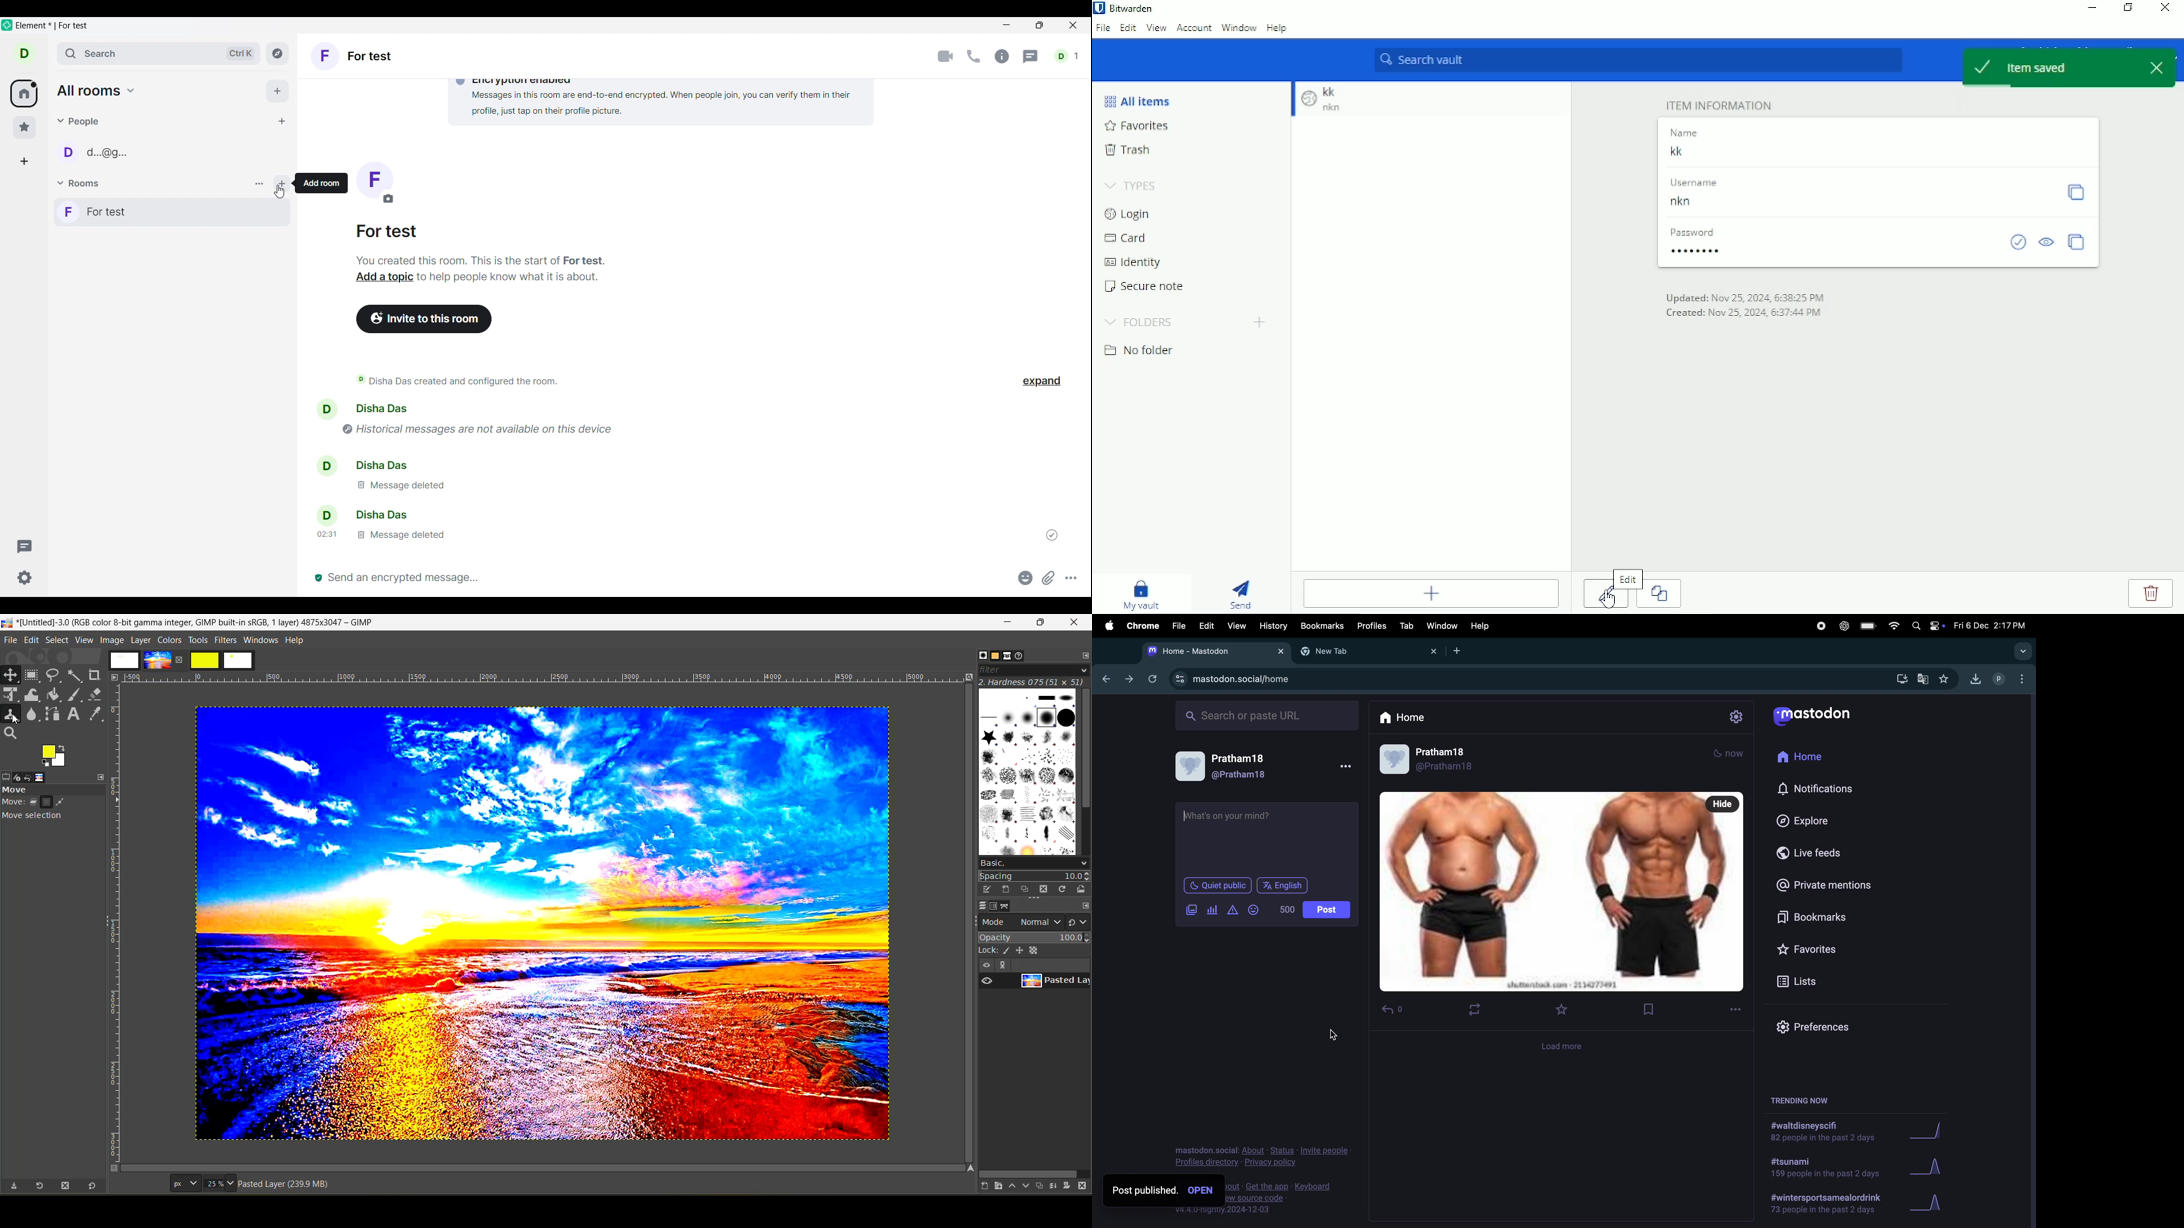 This screenshot has width=2184, height=1232. Describe the element at coordinates (1608, 602) in the screenshot. I see `Cursor` at that location.